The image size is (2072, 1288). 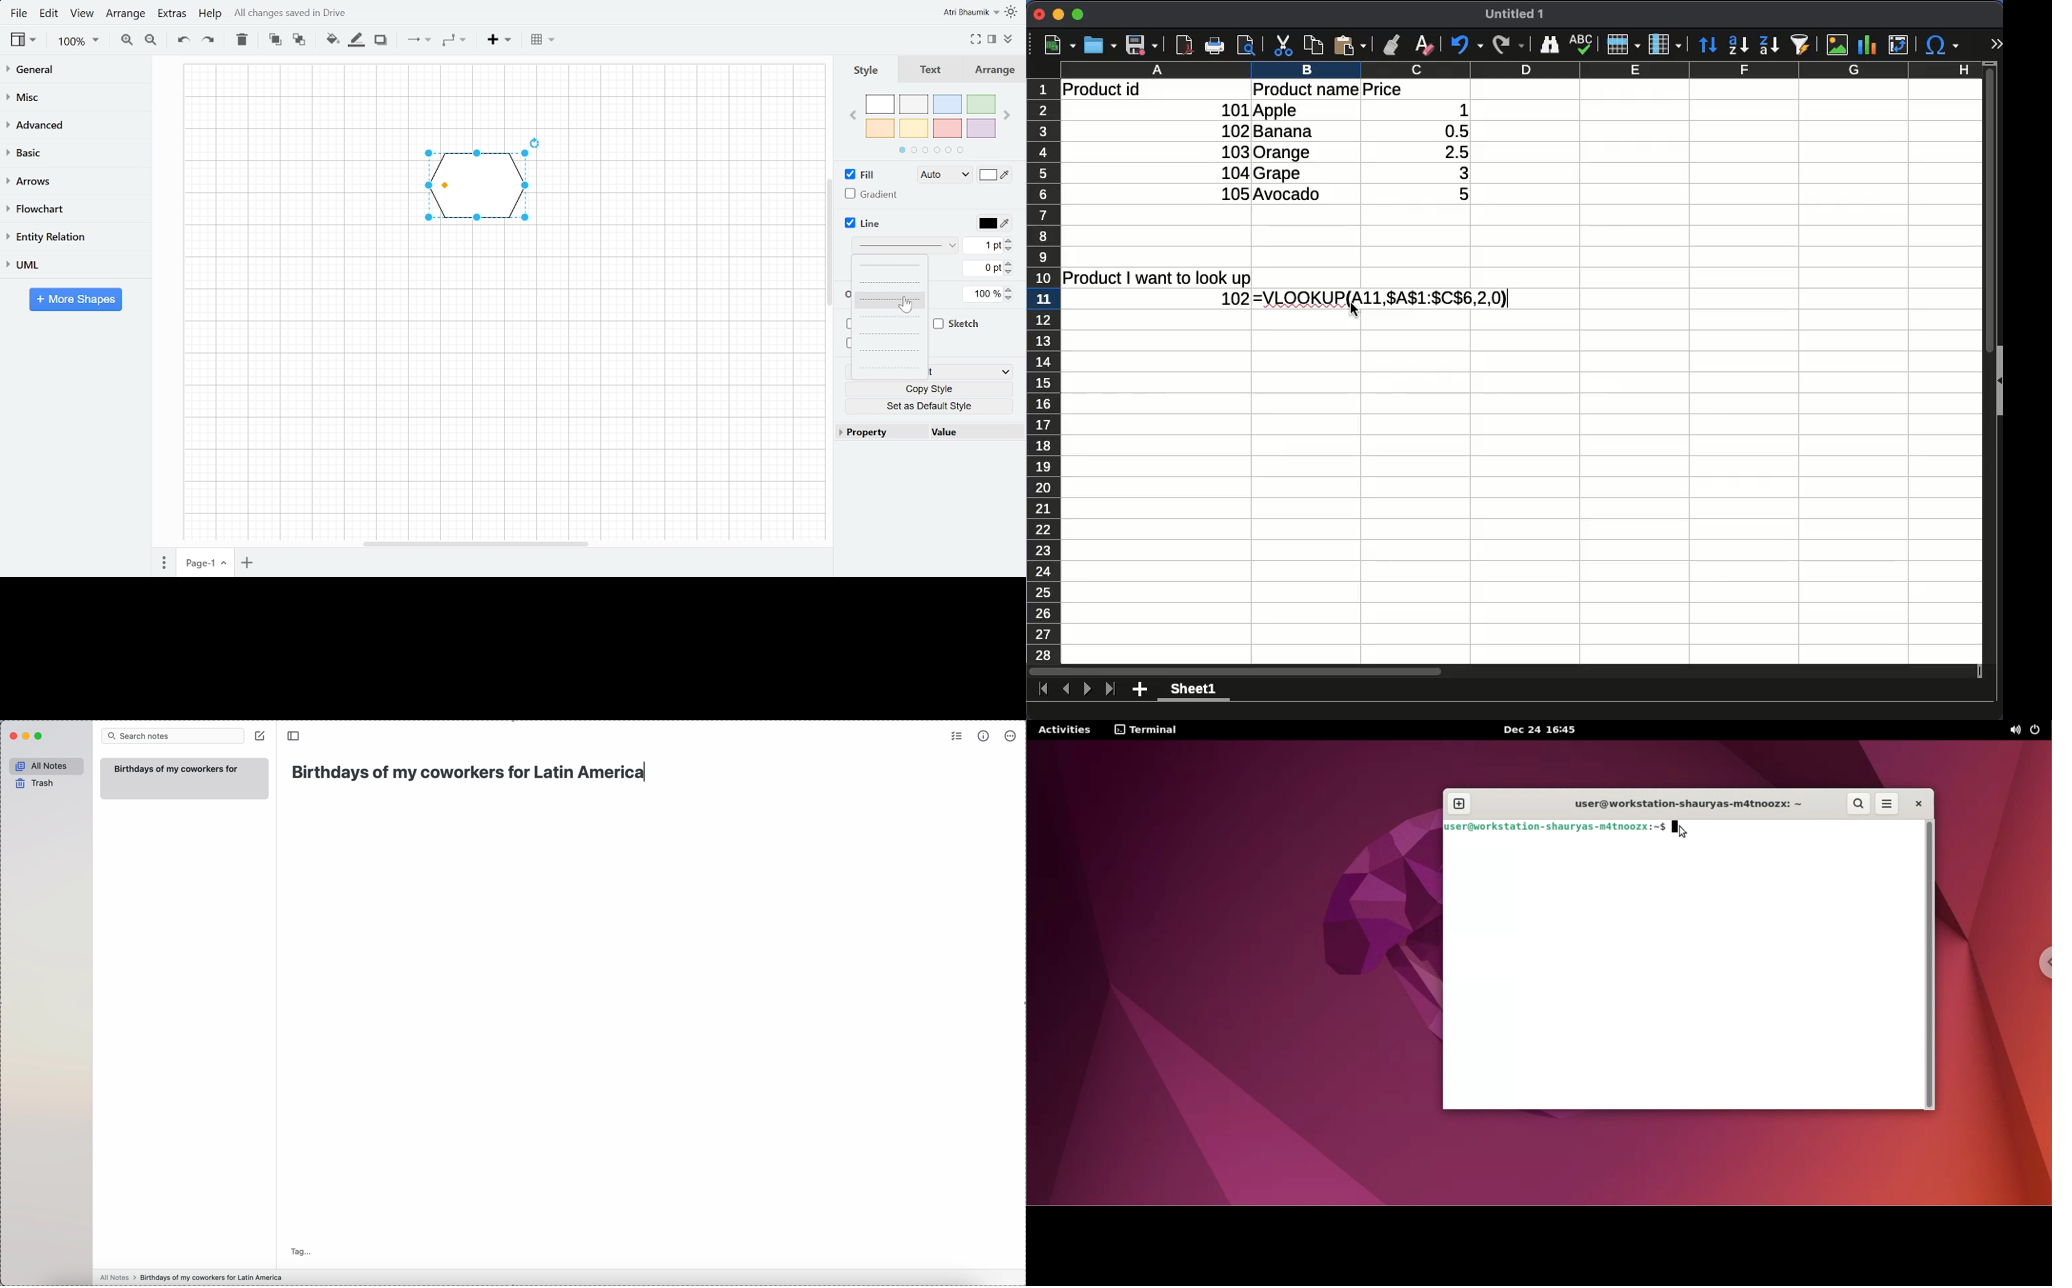 What do you see at coordinates (871, 194) in the screenshot?
I see `Gradient` at bounding box center [871, 194].